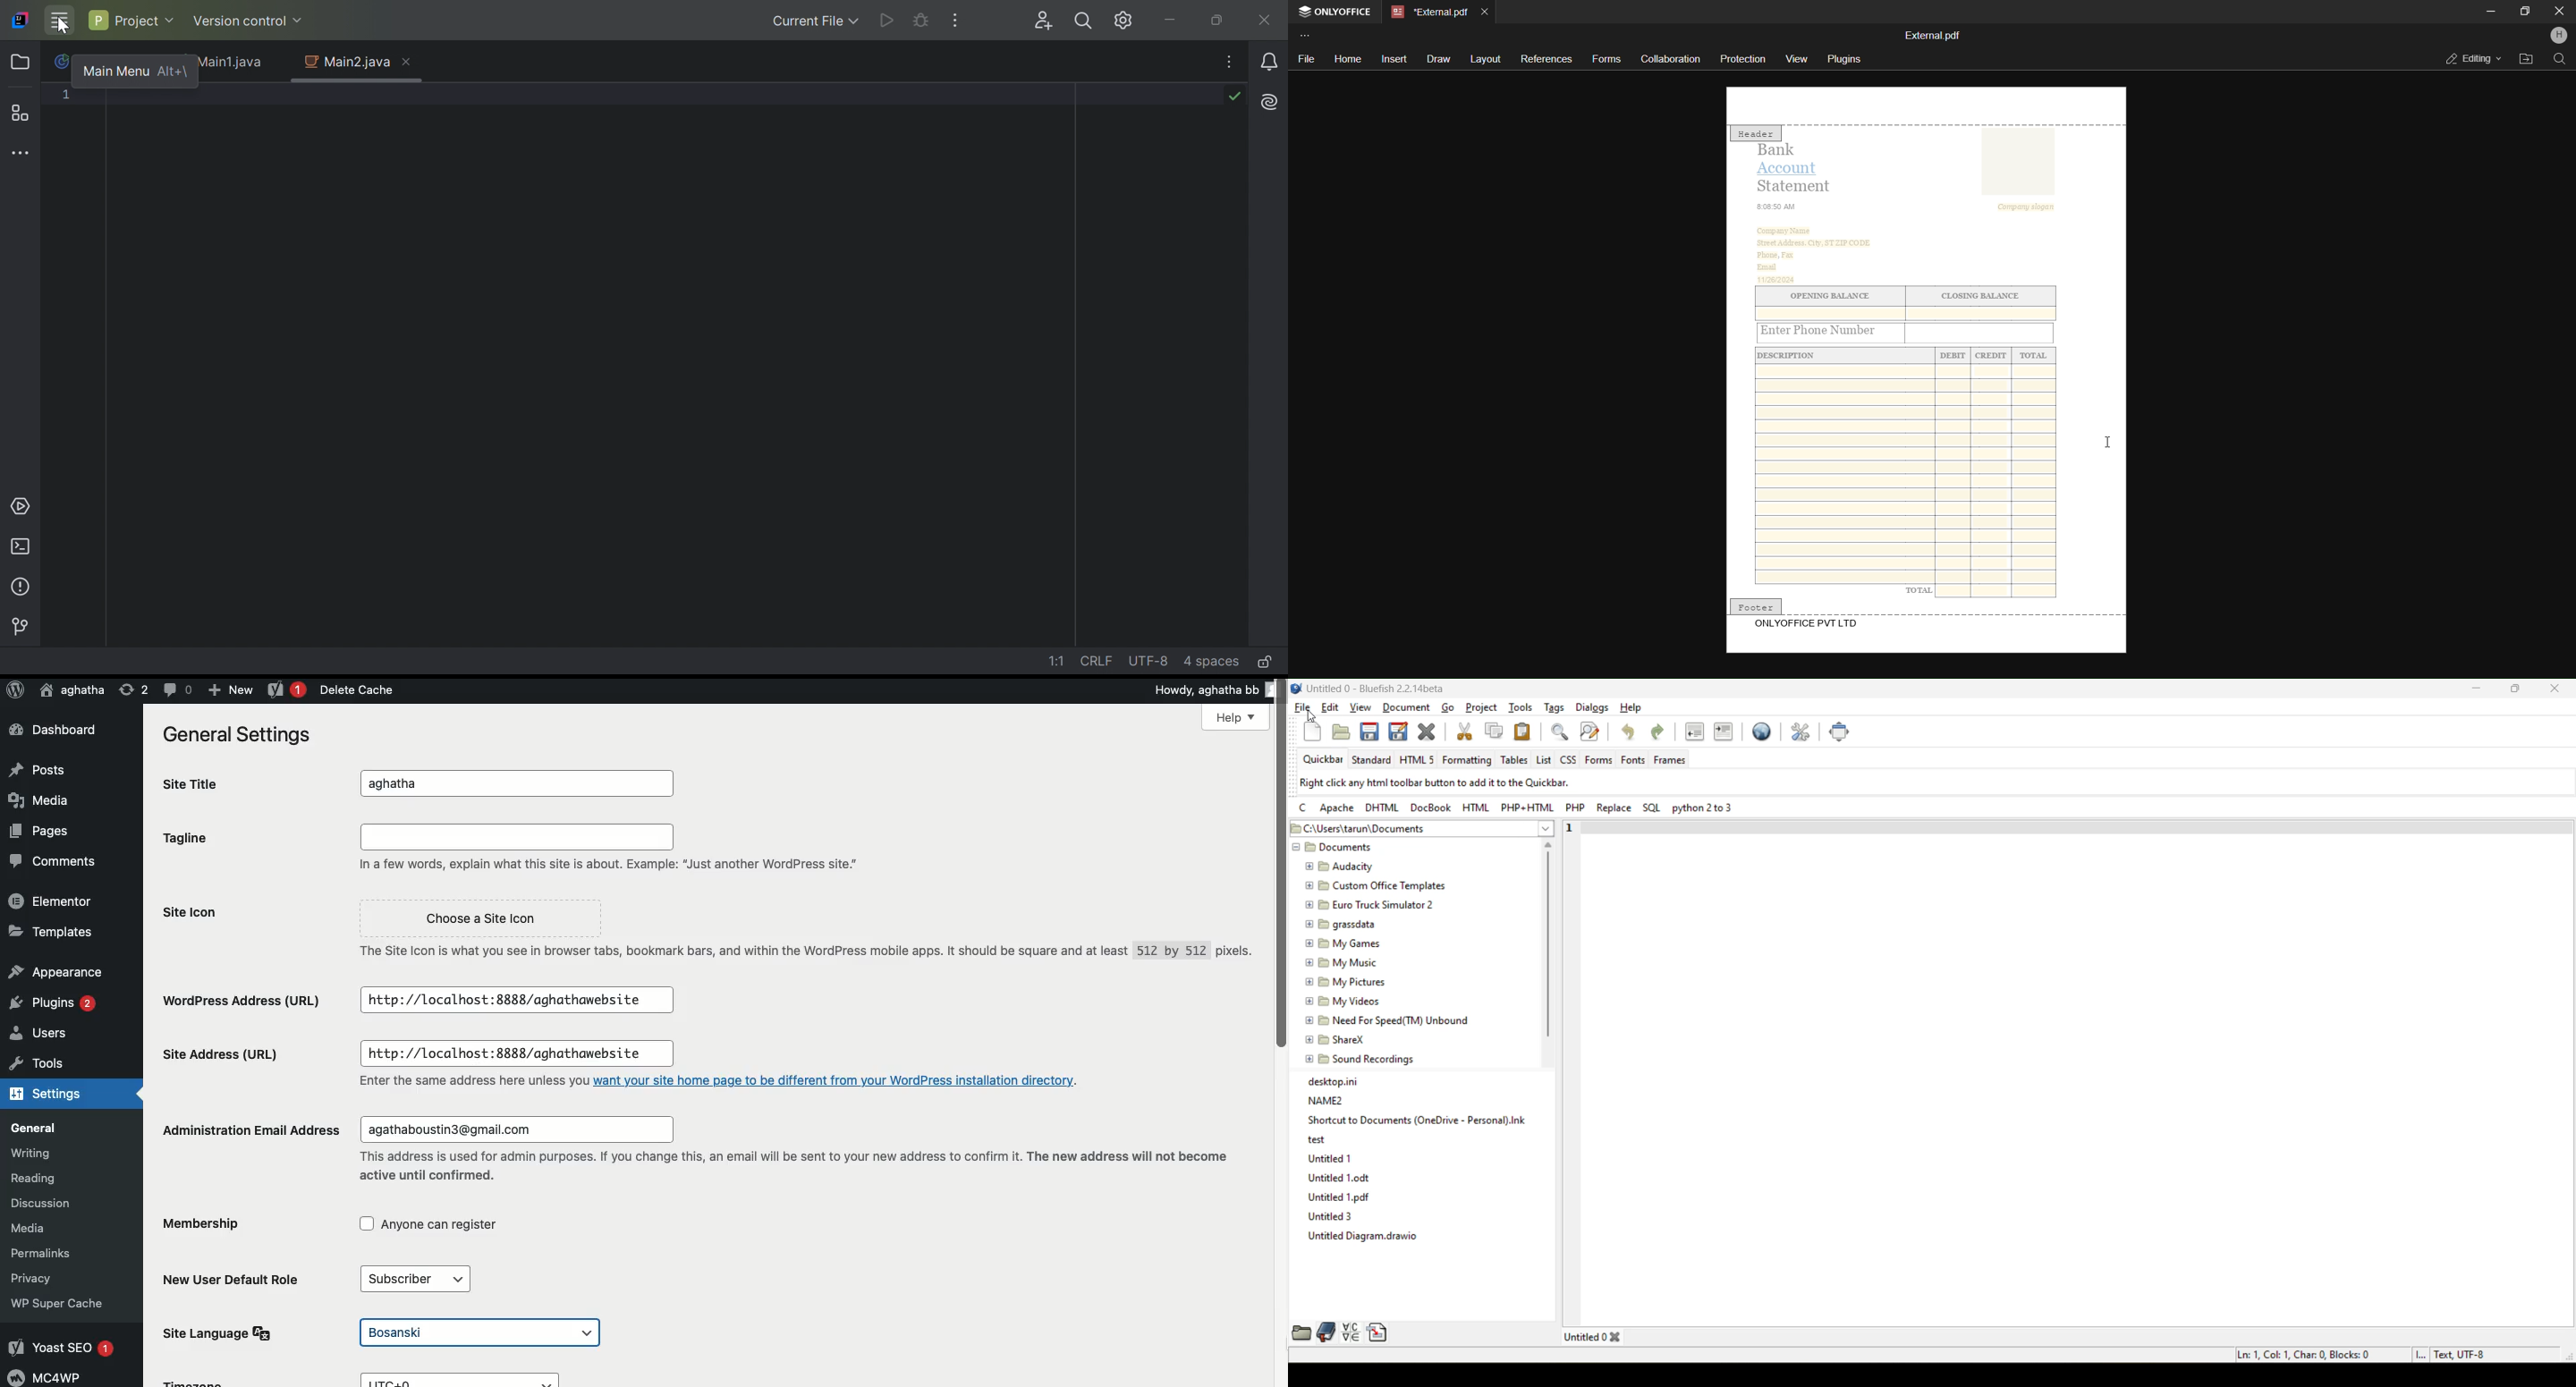 This screenshot has height=1400, width=2576. I want to click on Revision, so click(130, 691).